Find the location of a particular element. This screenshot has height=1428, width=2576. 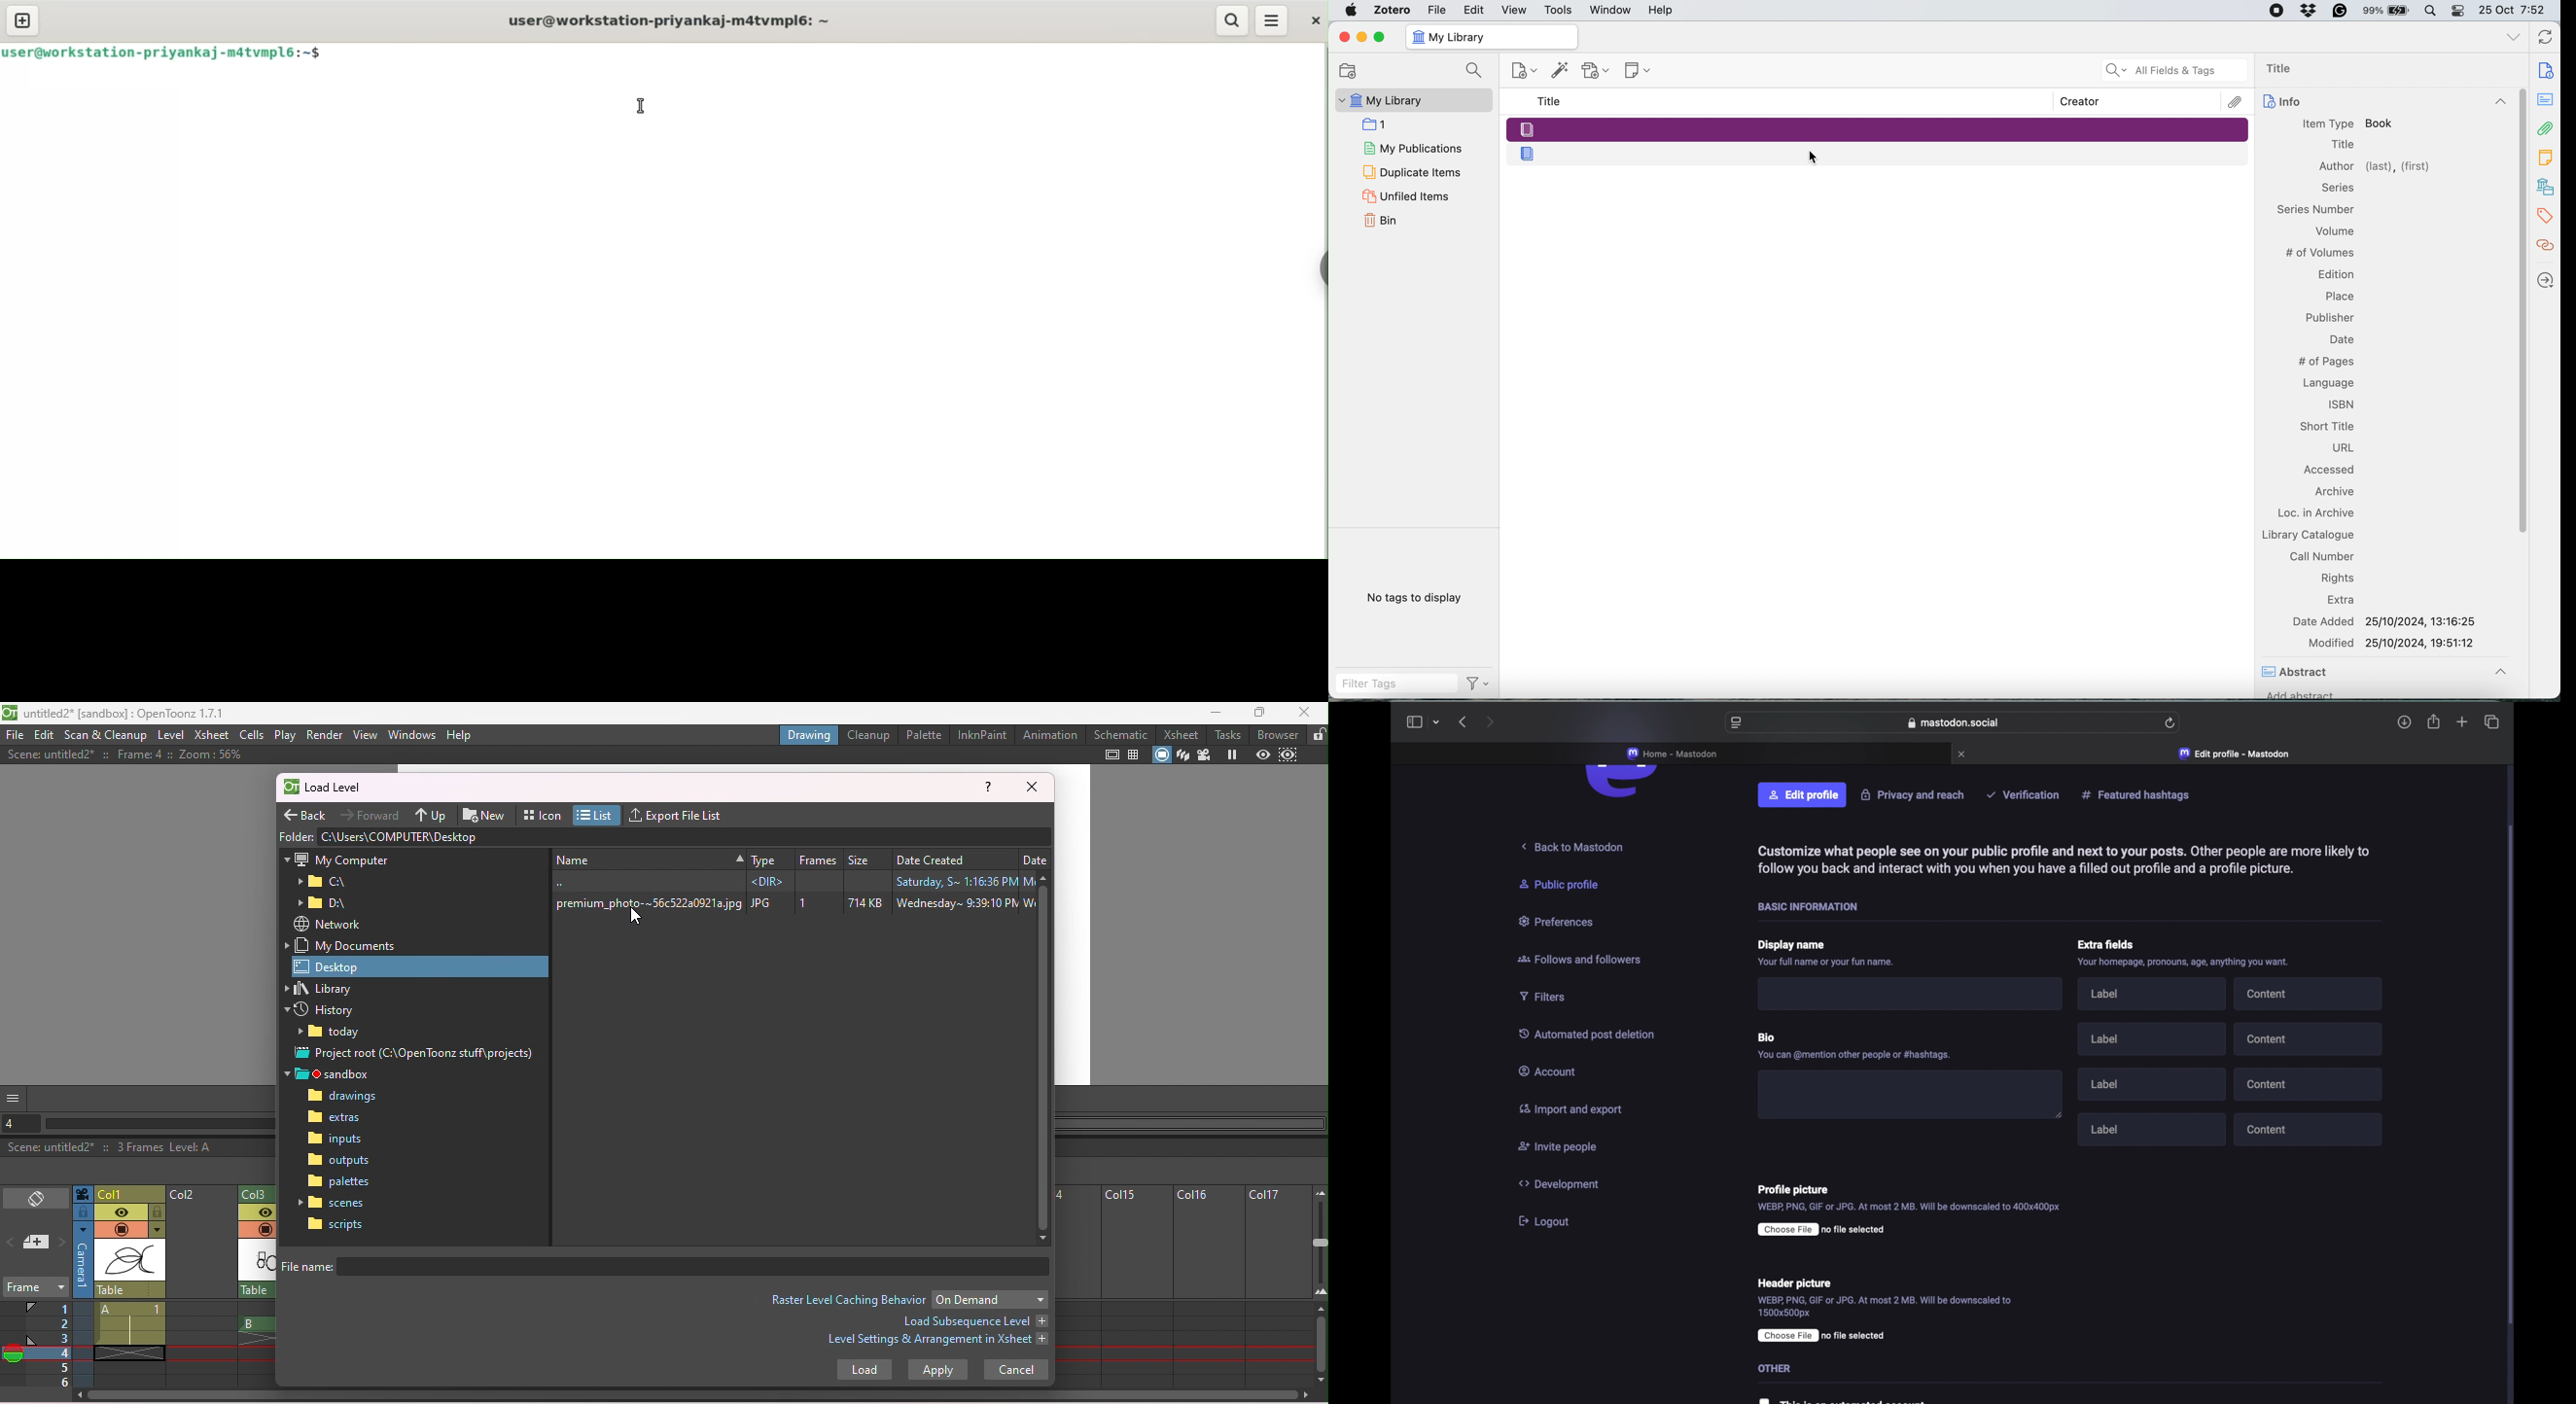

Archive is located at coordinates (2333, 493).